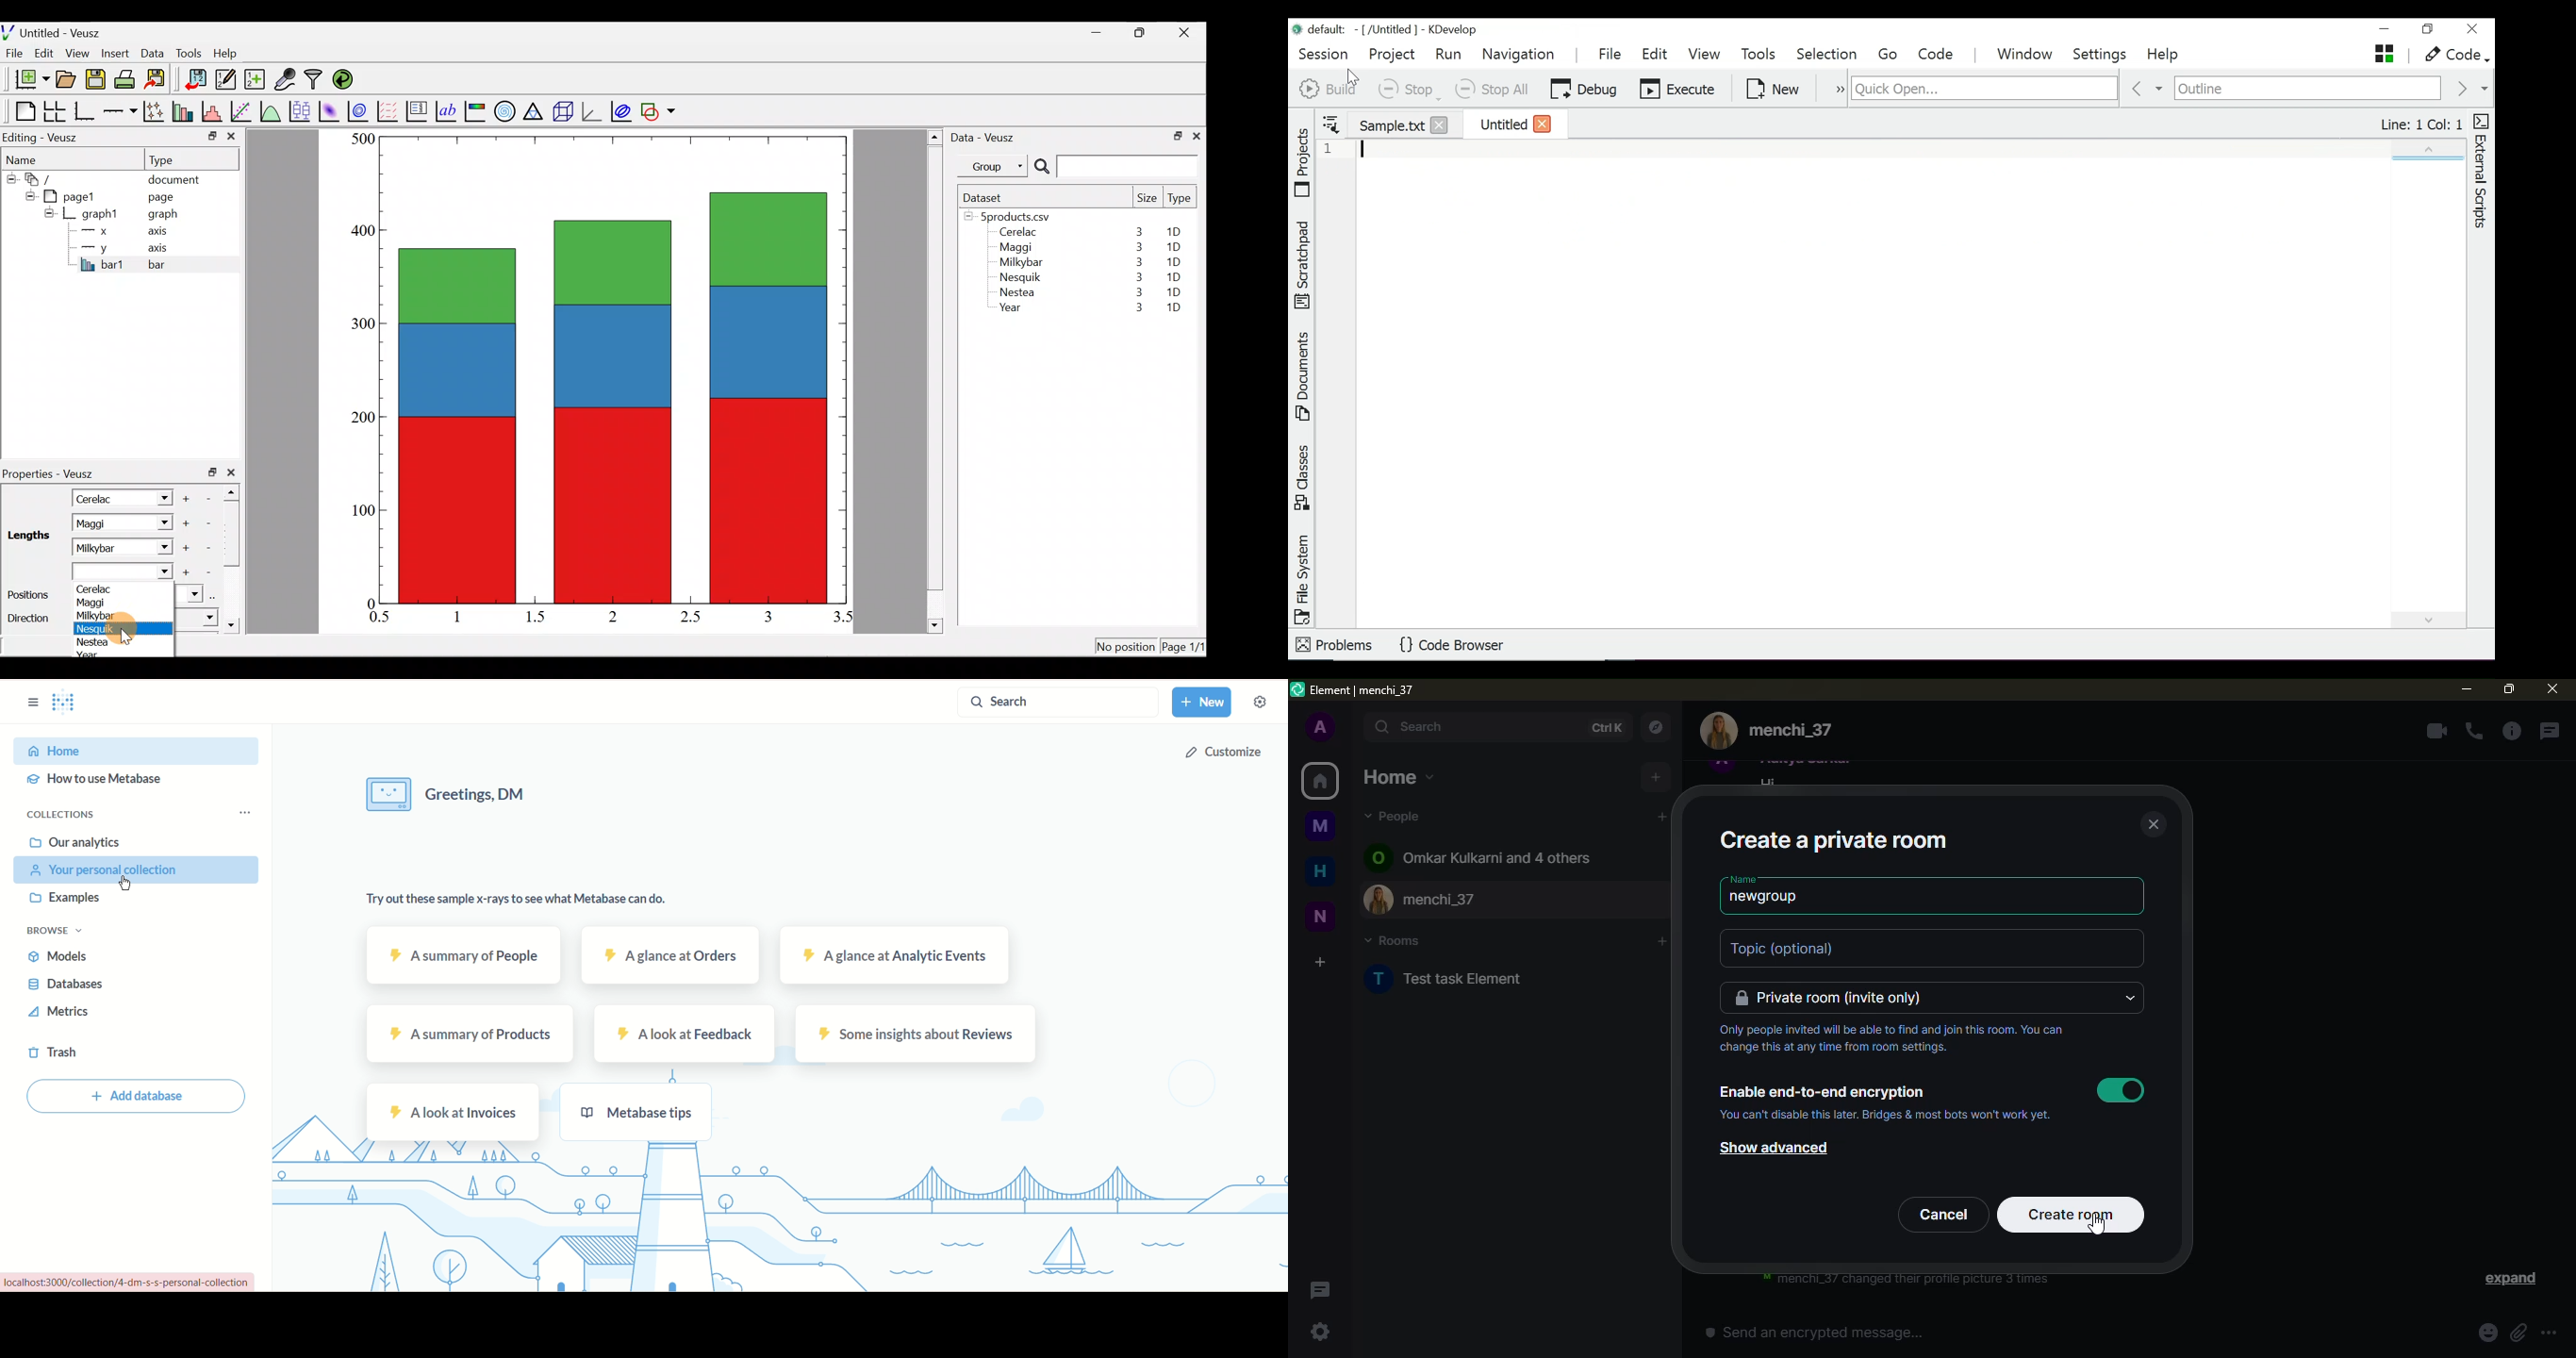  I want to click on Collections menu, so click(241, 813).